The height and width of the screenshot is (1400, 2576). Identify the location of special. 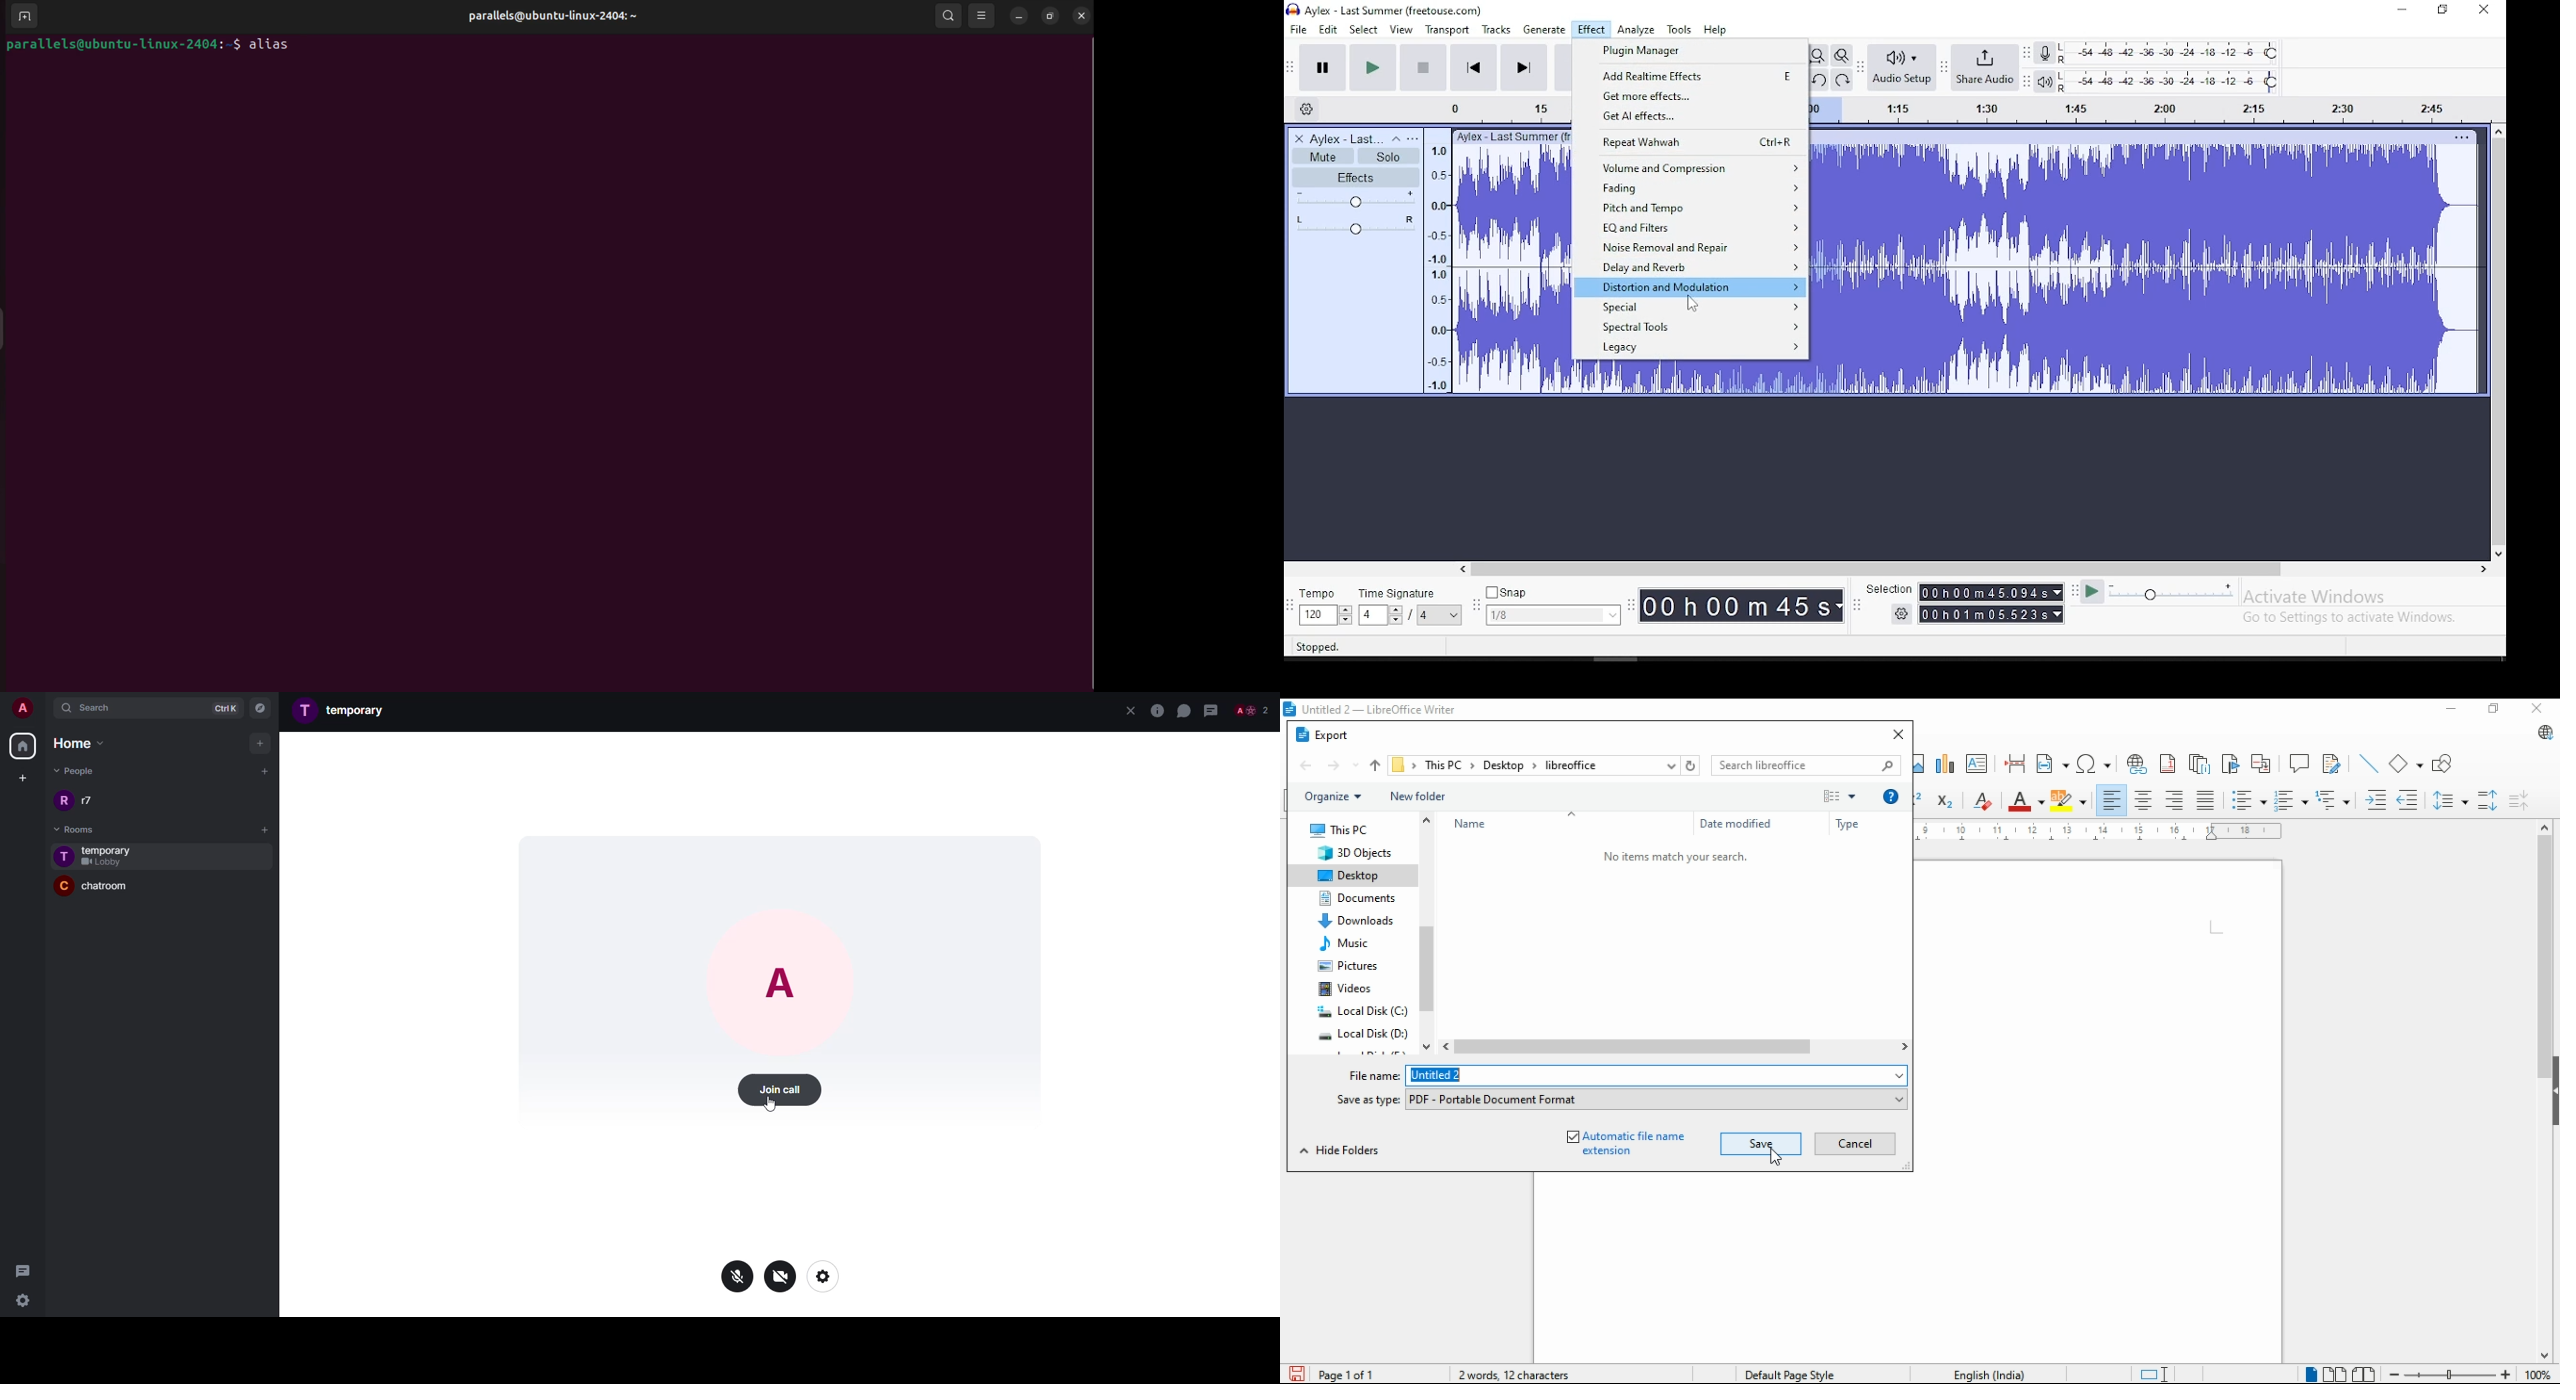
(1690, 309).